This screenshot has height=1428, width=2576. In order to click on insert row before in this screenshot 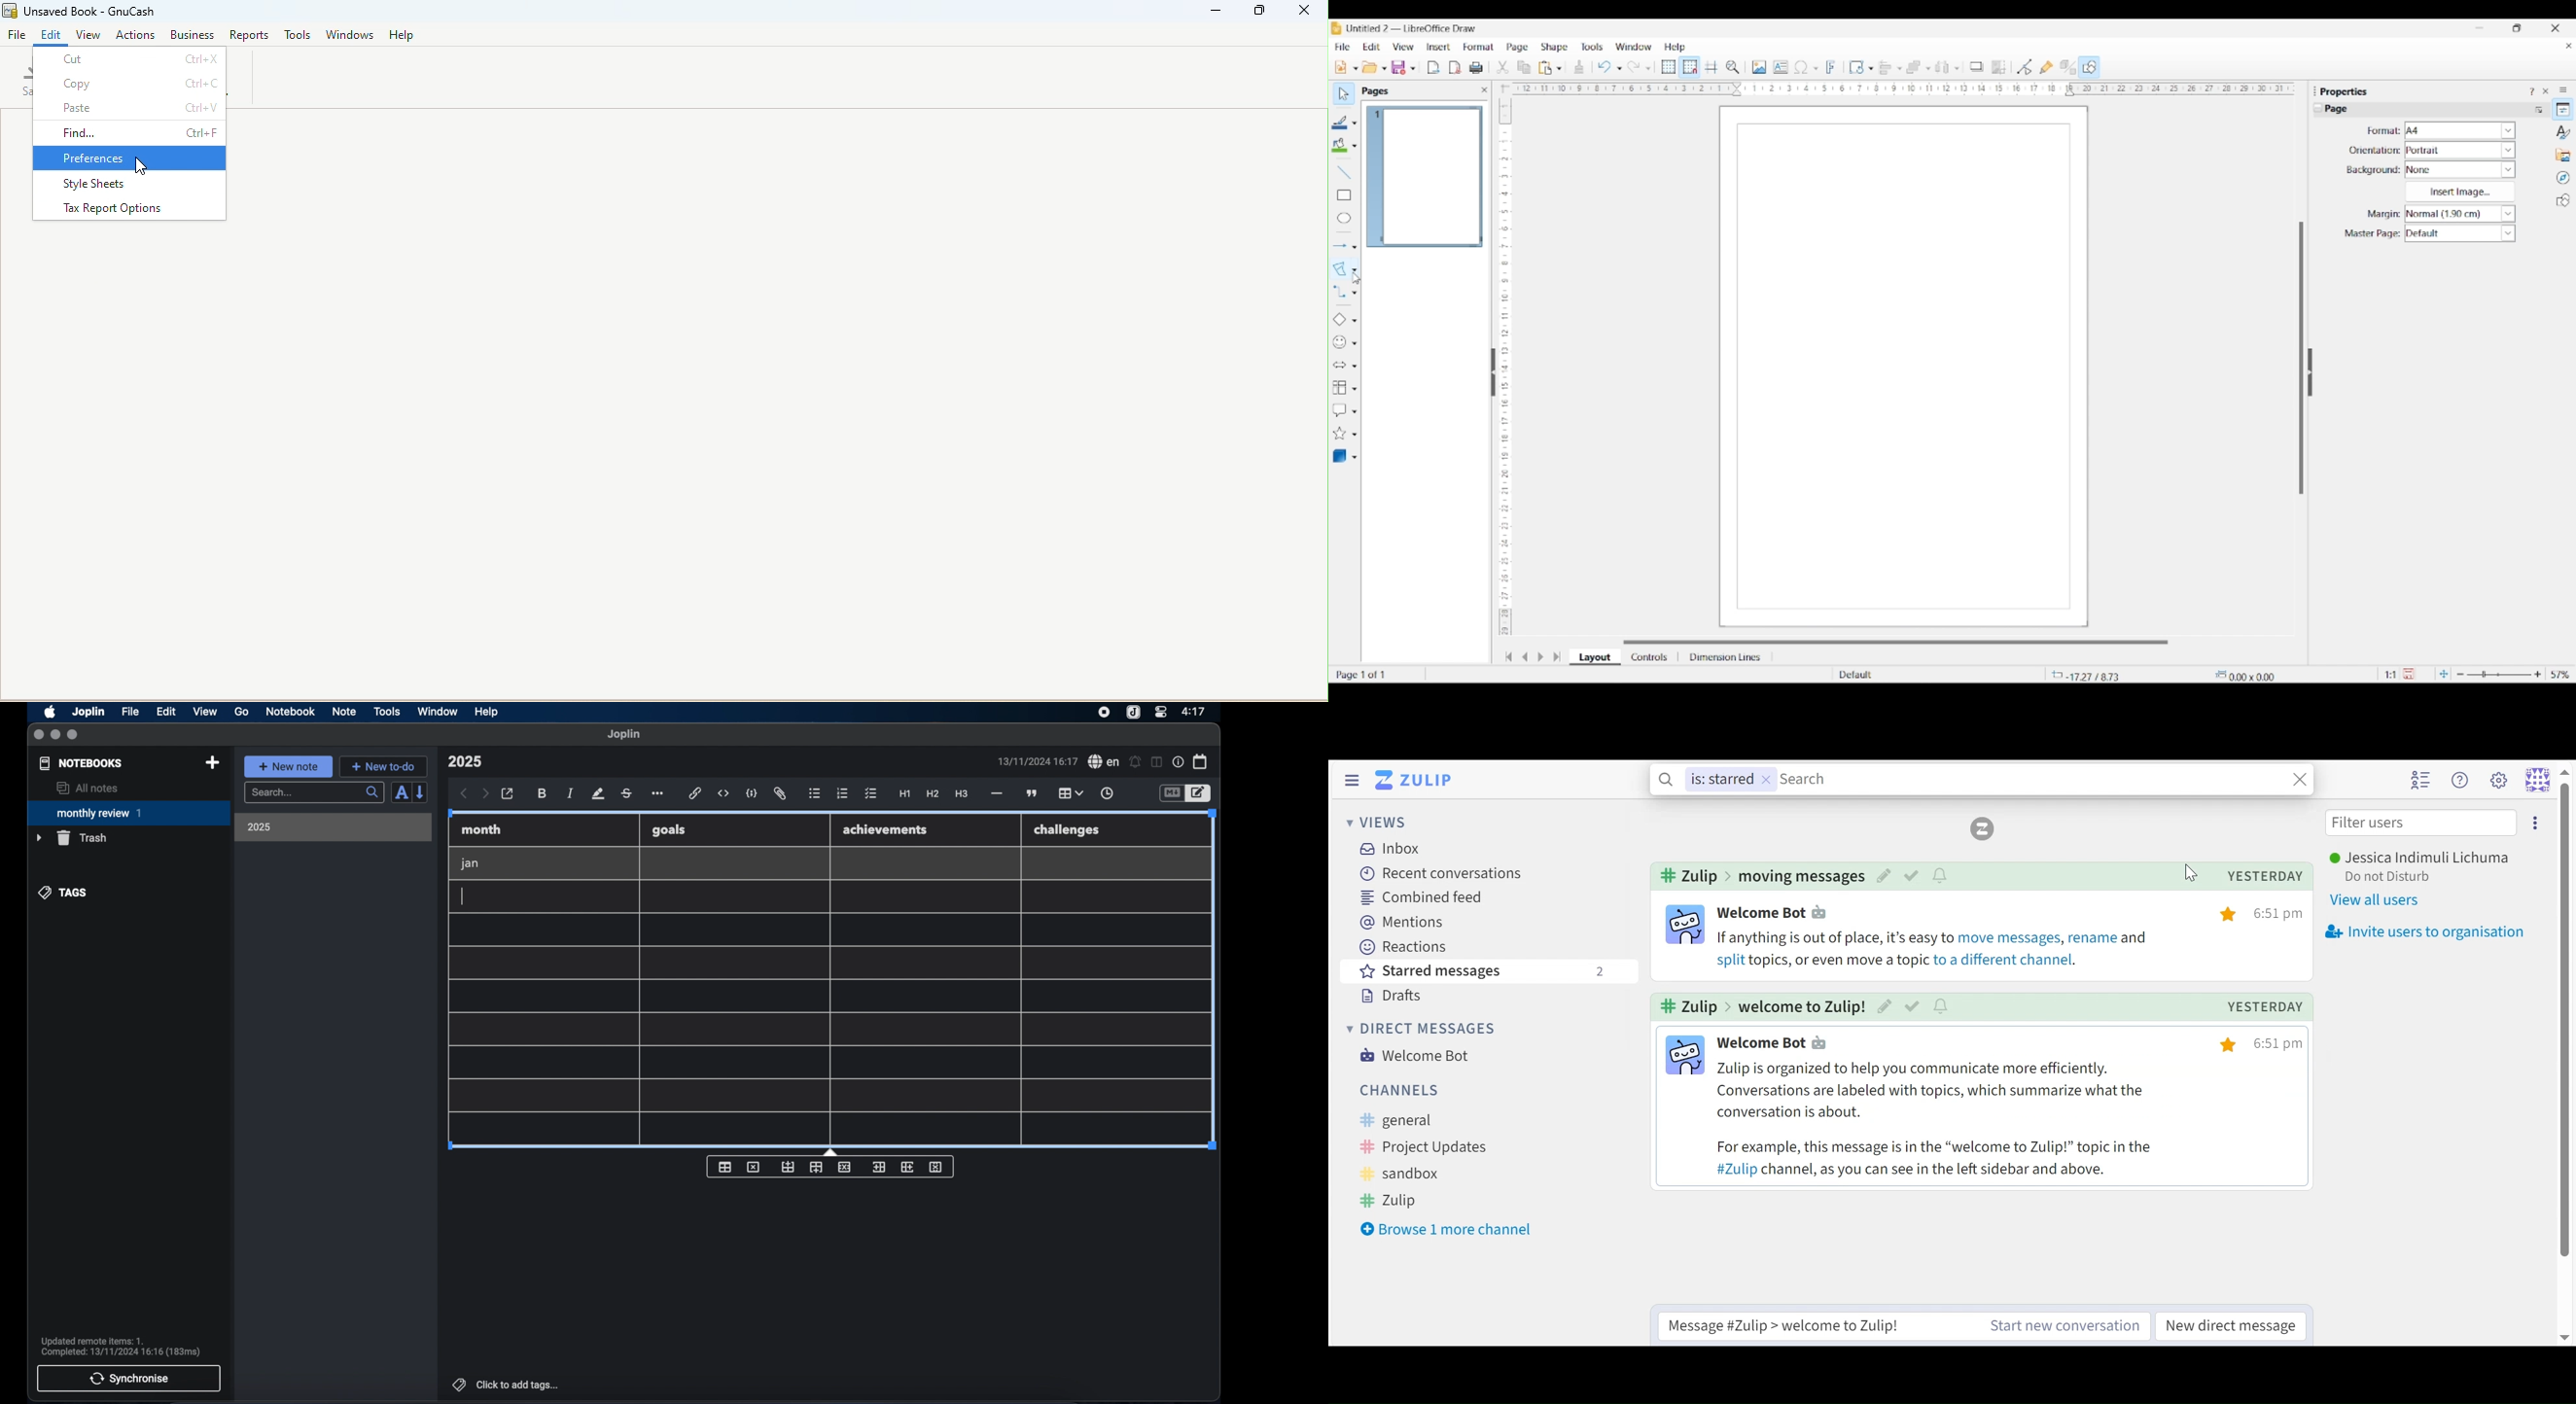, I will do `click(789, 1167)`.